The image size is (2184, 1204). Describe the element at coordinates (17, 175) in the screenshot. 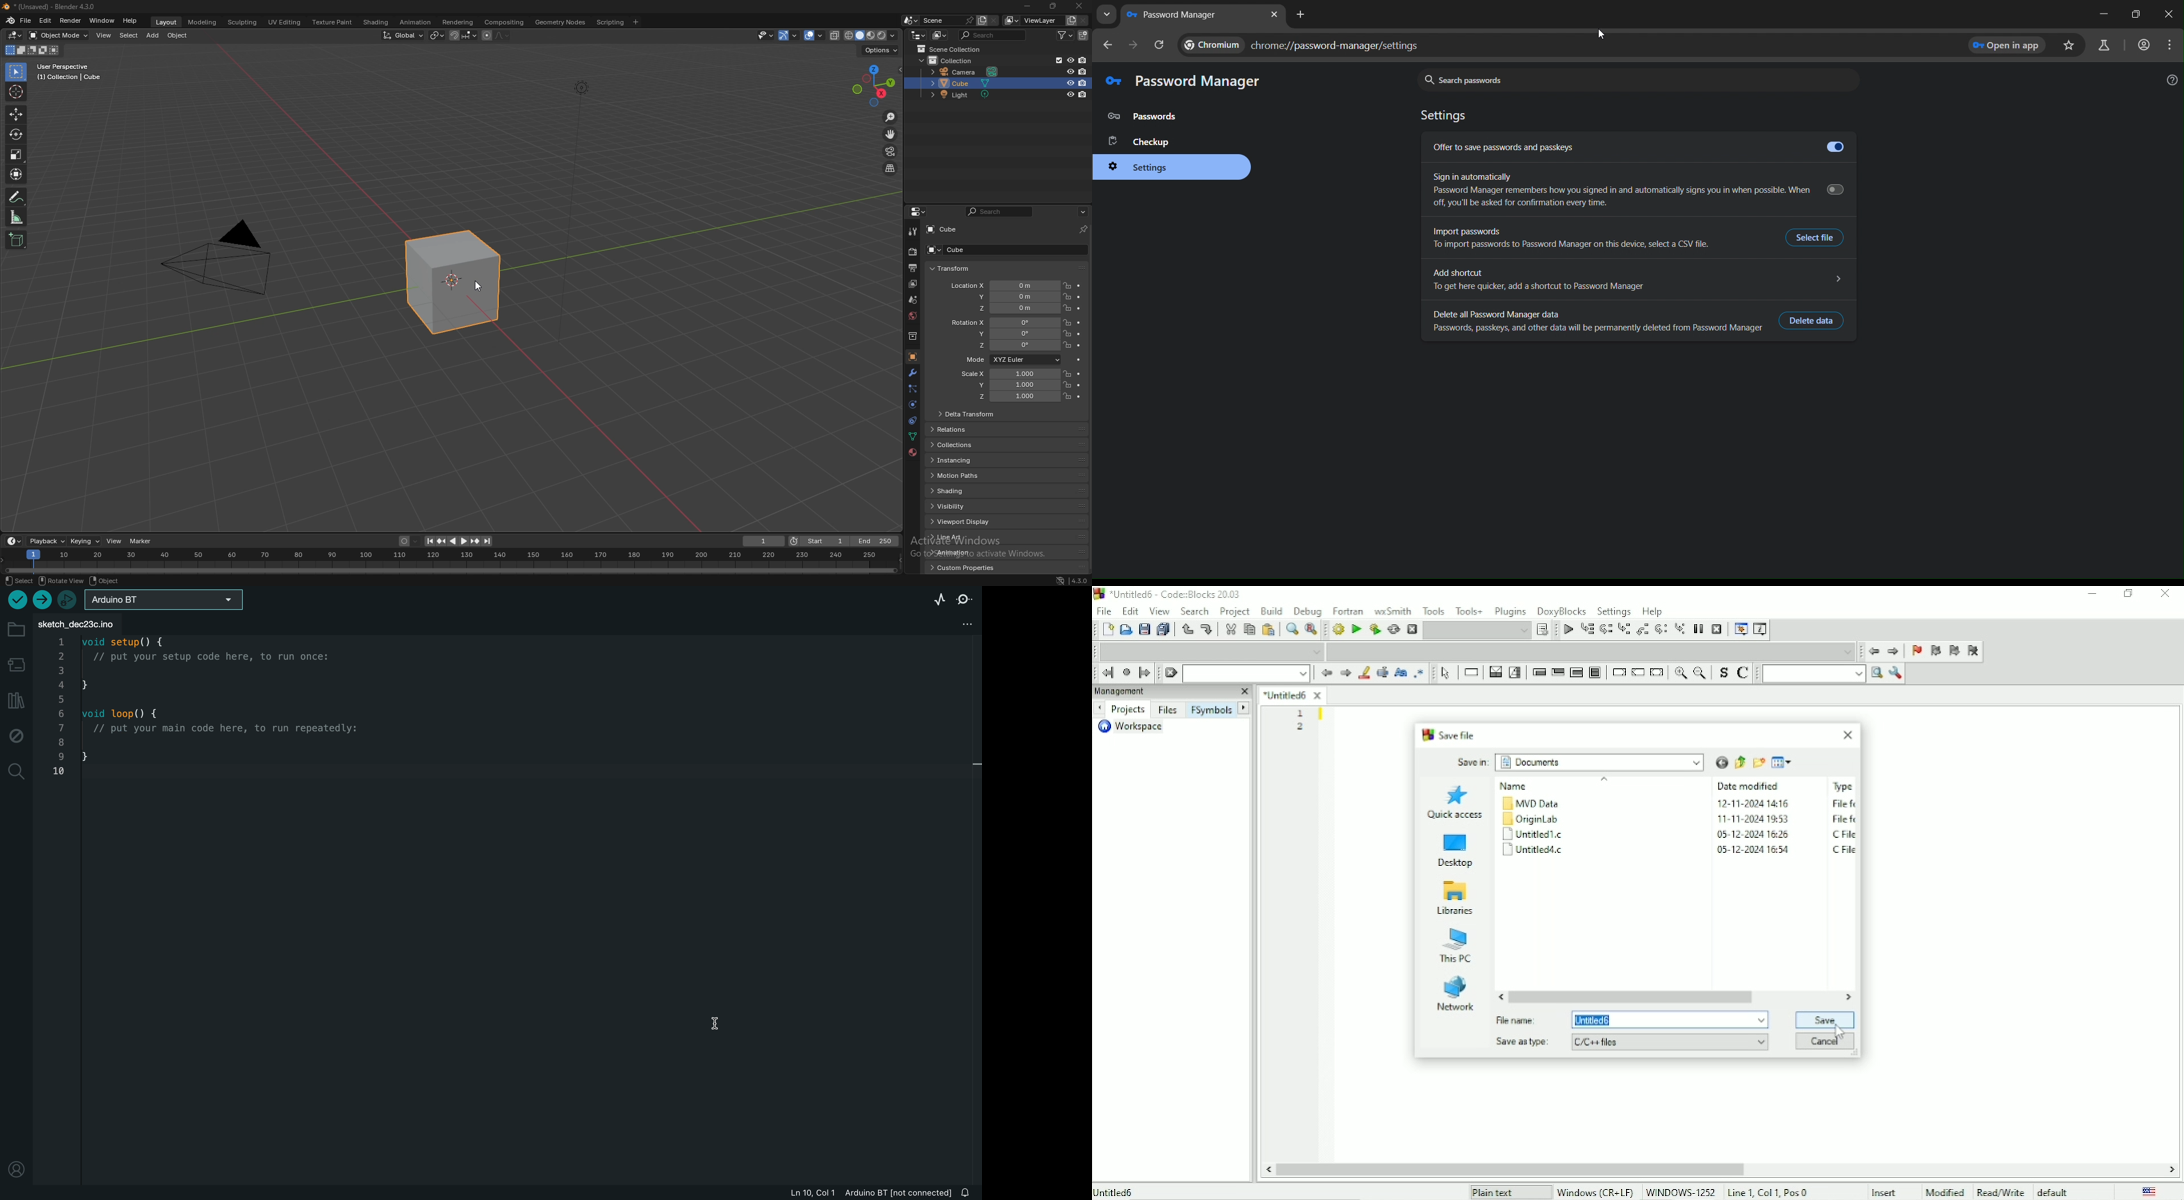

I see `transform` at that location.